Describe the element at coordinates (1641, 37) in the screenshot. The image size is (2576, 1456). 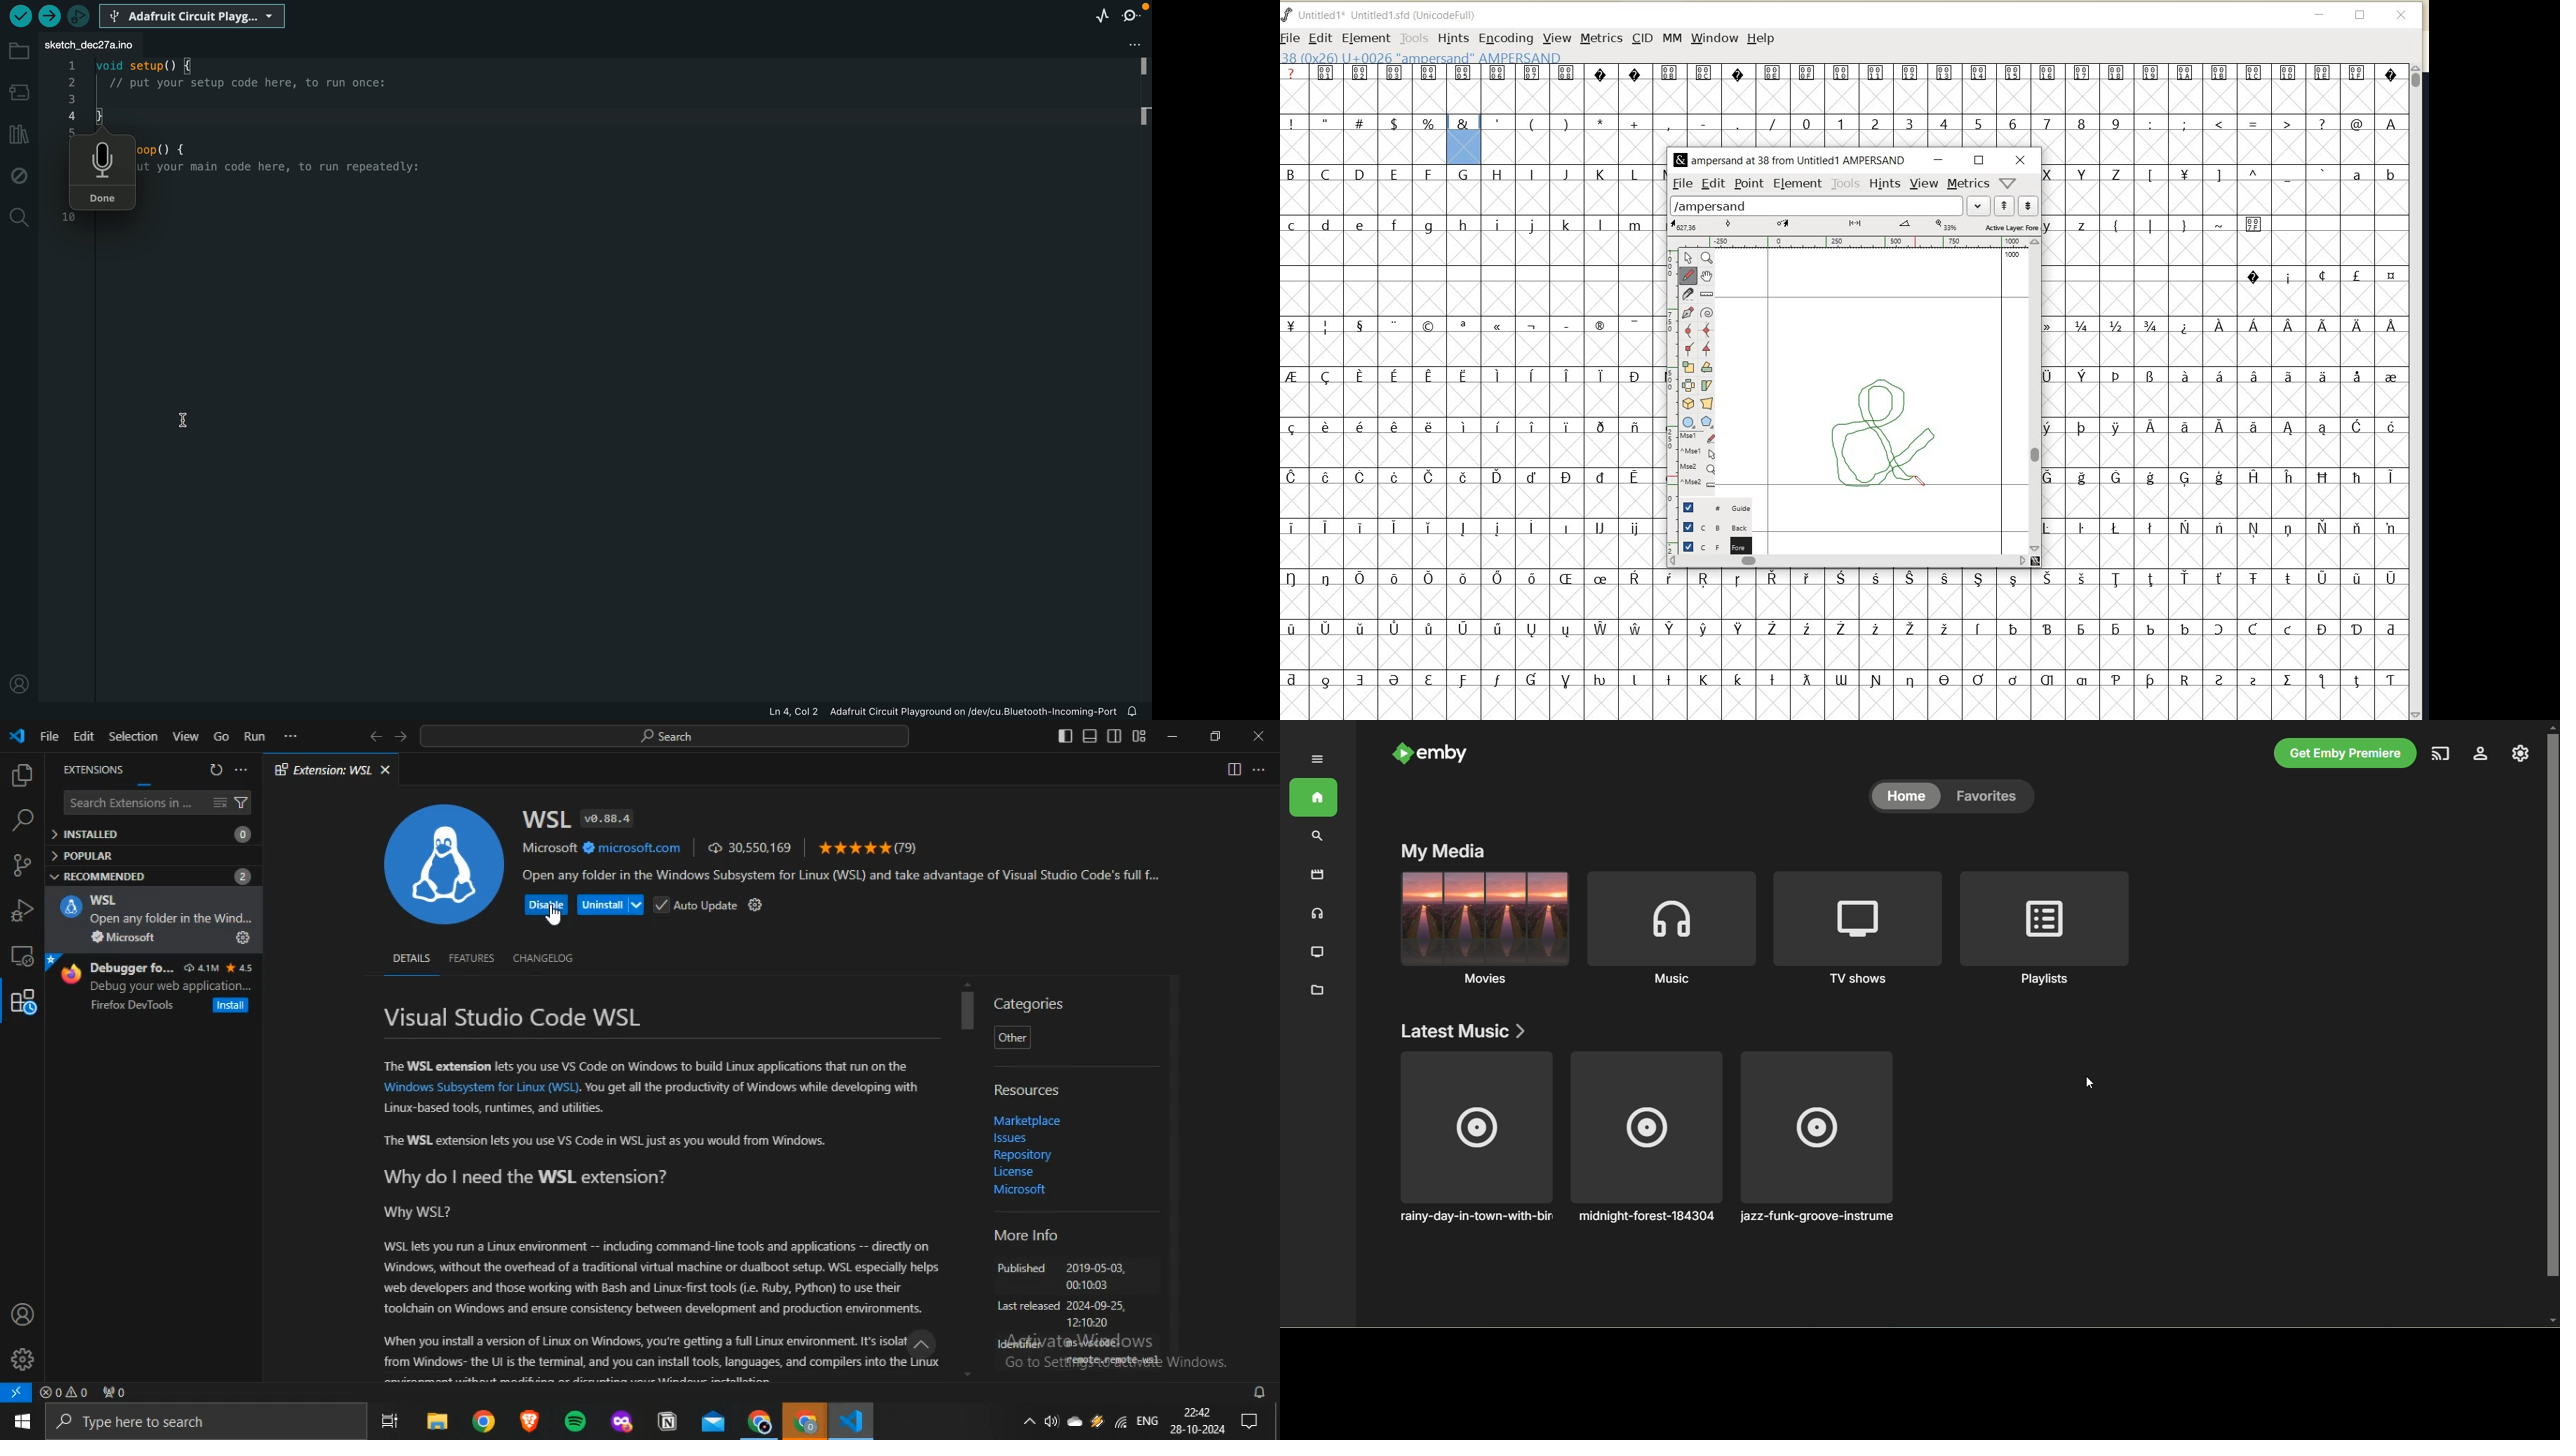
I see `CID` at that location.